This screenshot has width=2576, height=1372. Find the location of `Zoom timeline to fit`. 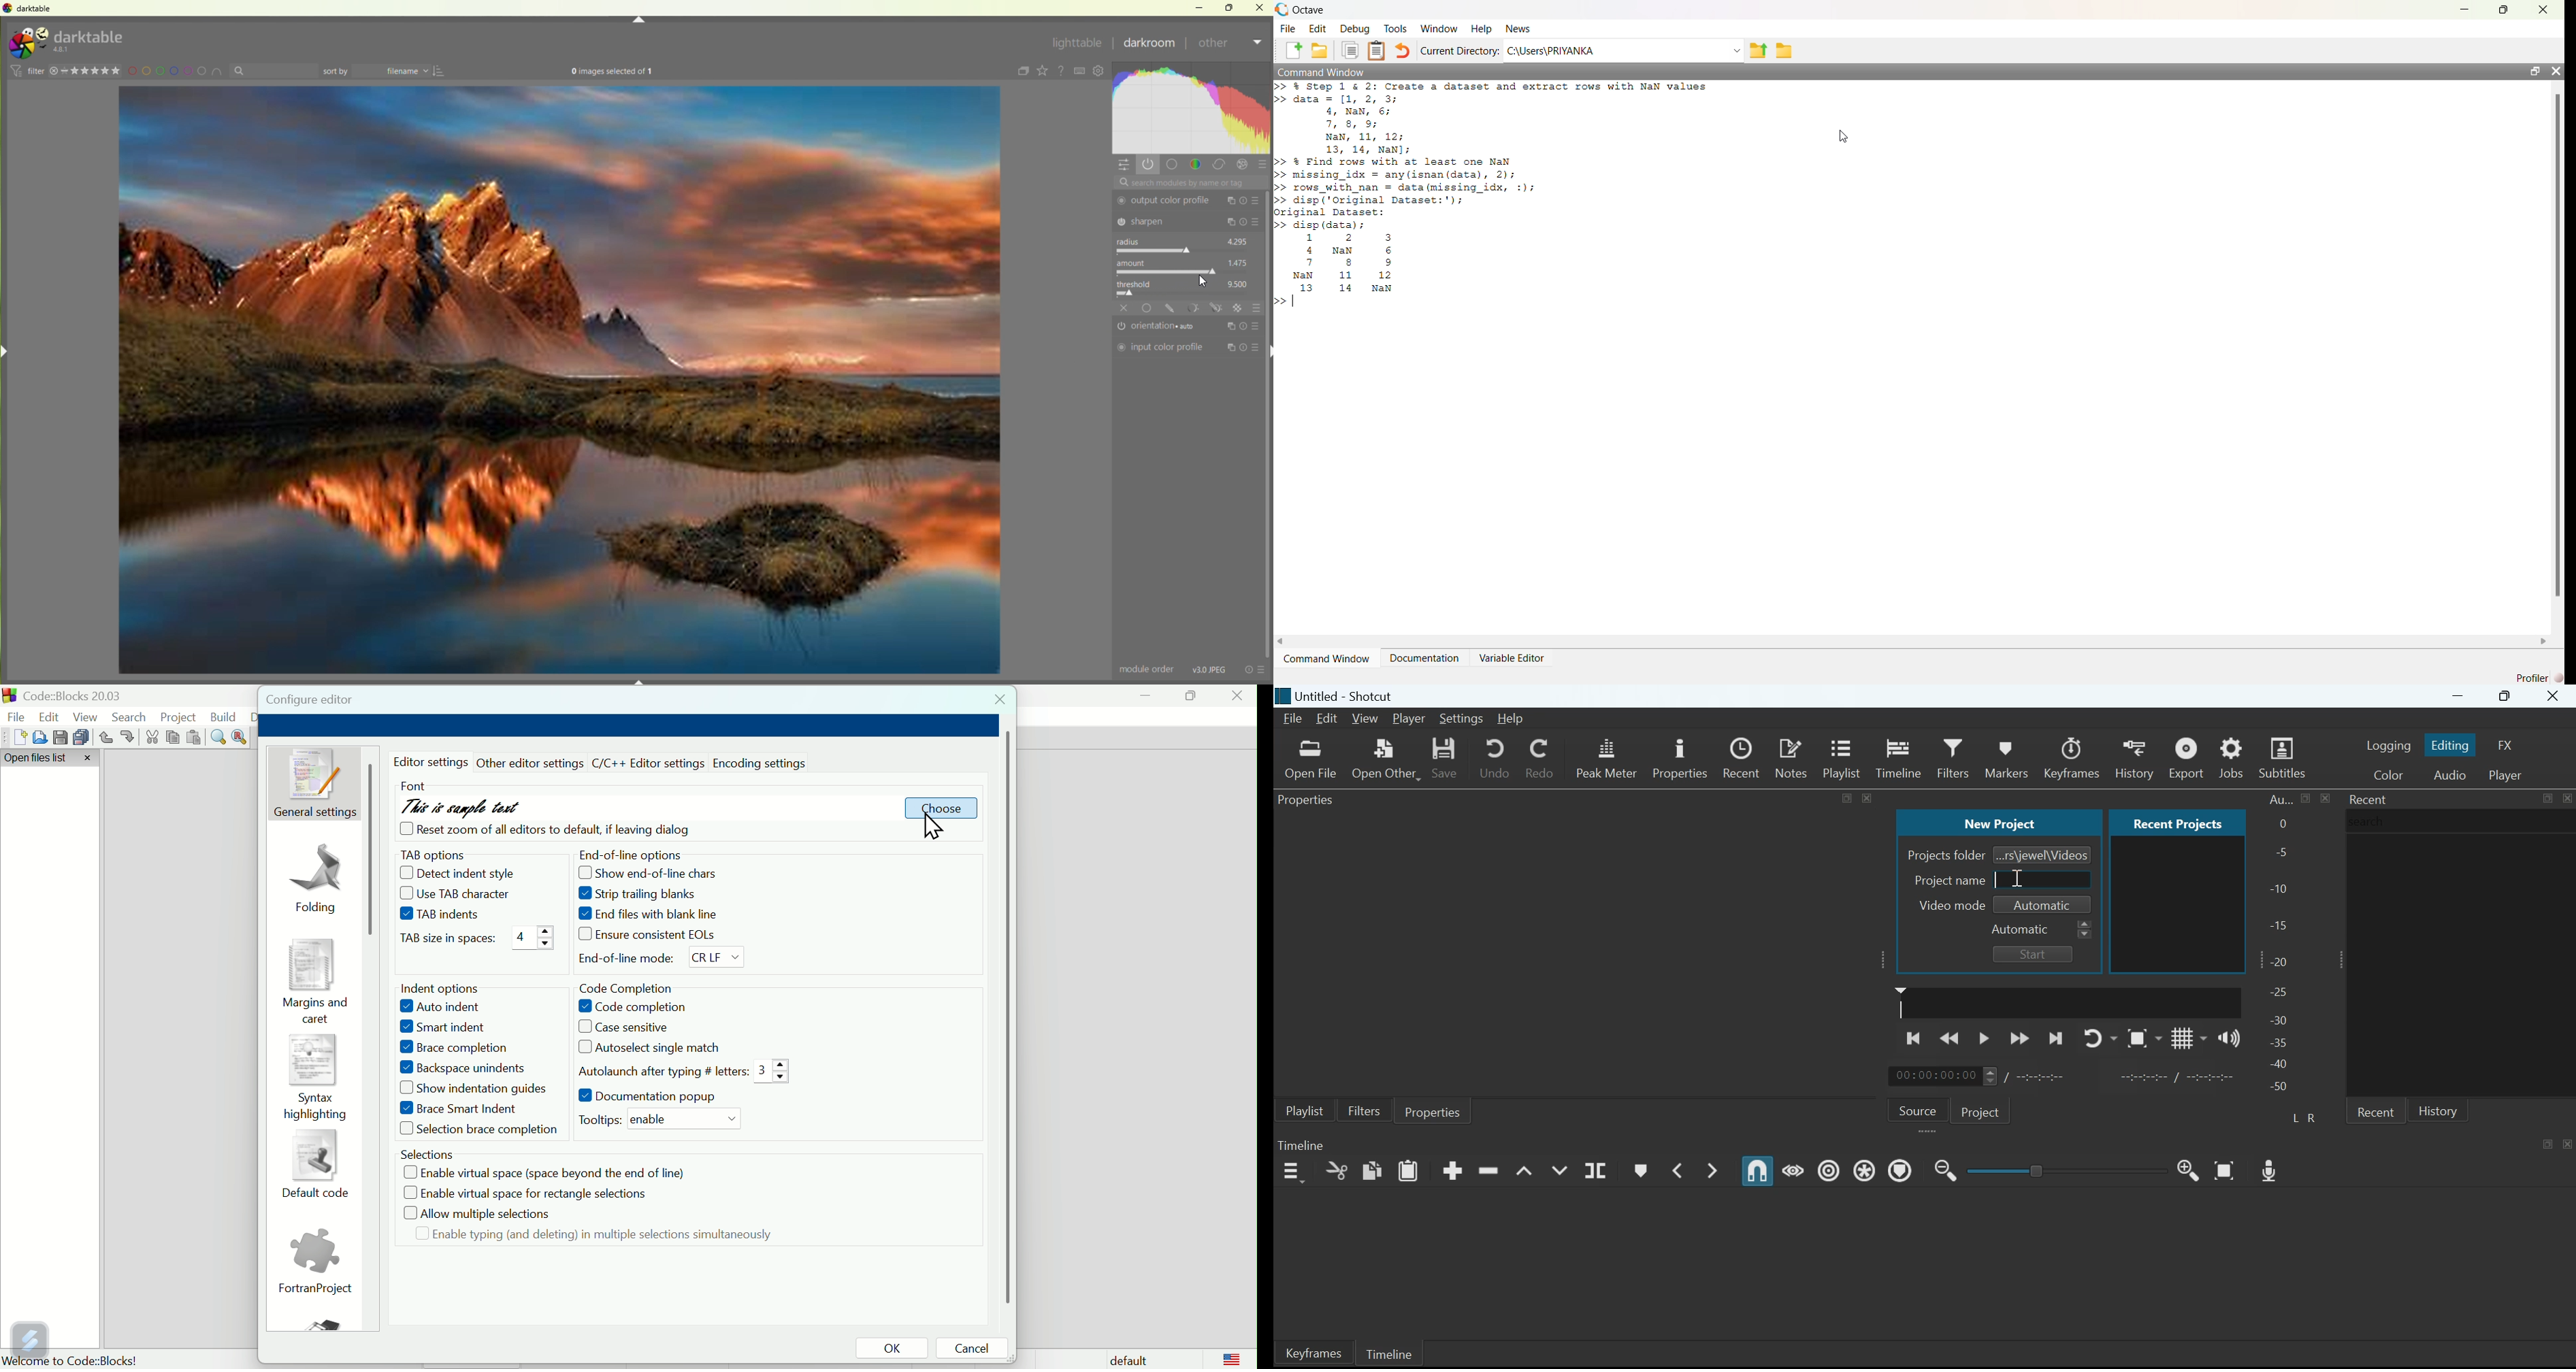

Zoom timeline to fit is located at coordinates (2226, 1170).